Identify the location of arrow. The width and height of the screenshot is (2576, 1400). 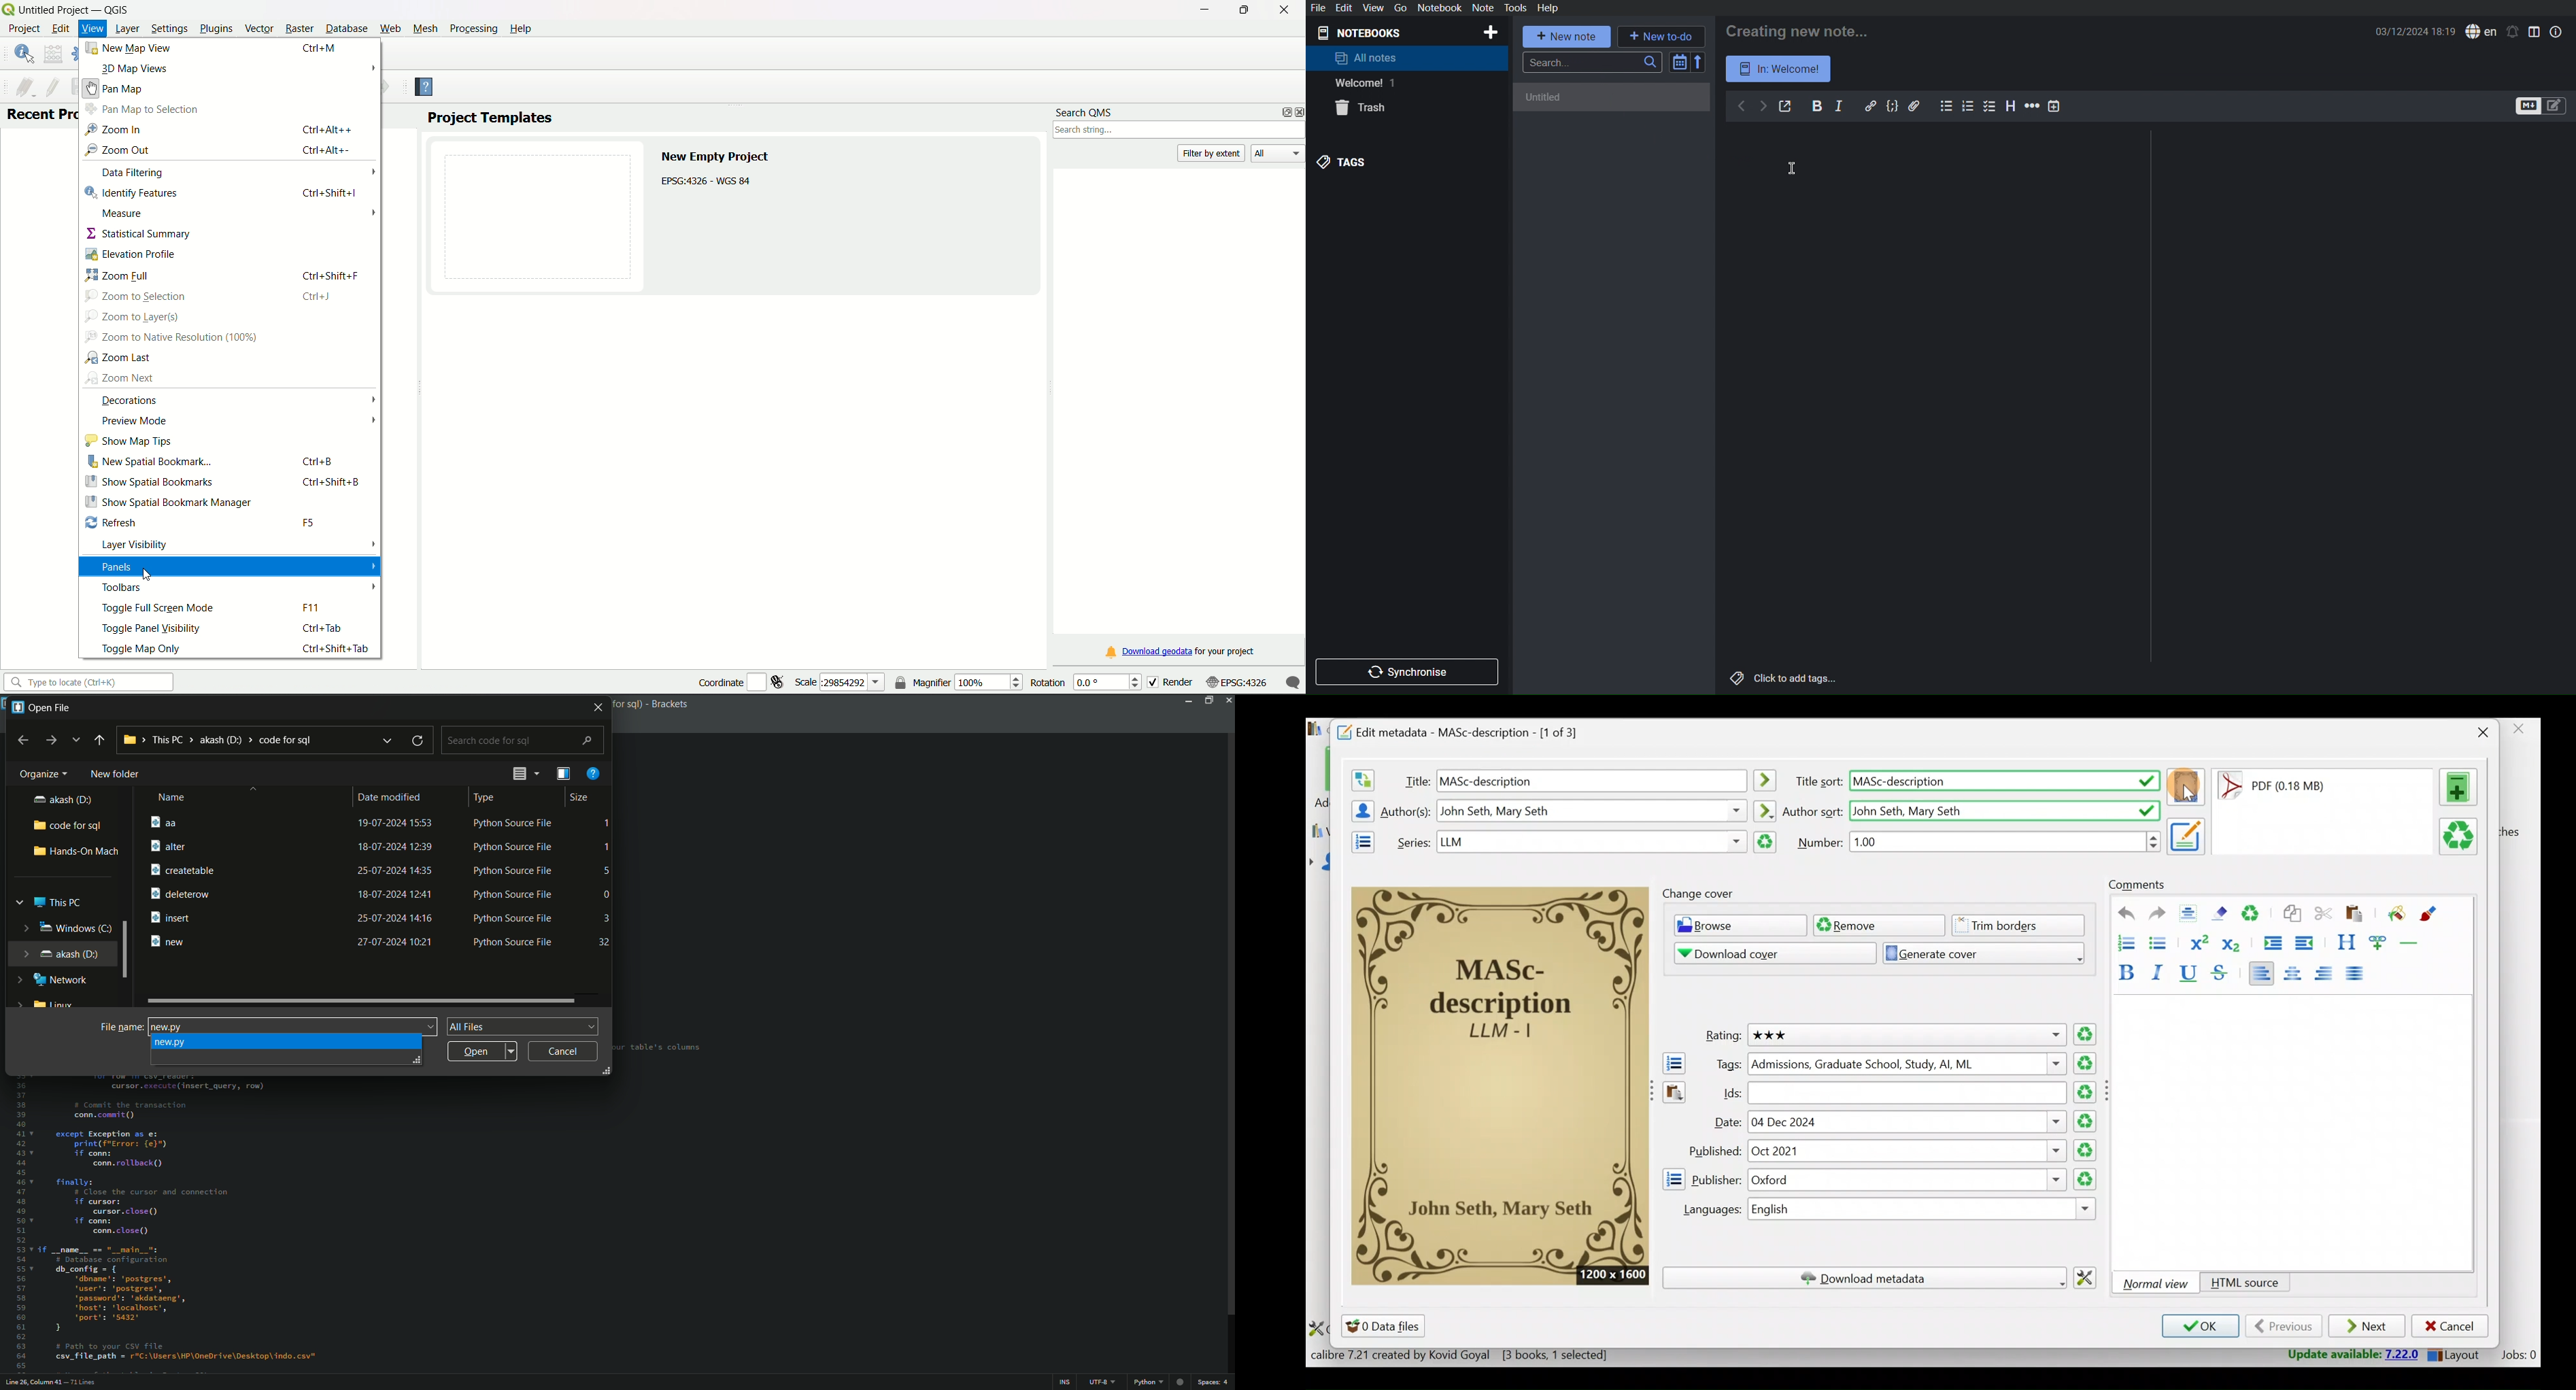
(371, 399).